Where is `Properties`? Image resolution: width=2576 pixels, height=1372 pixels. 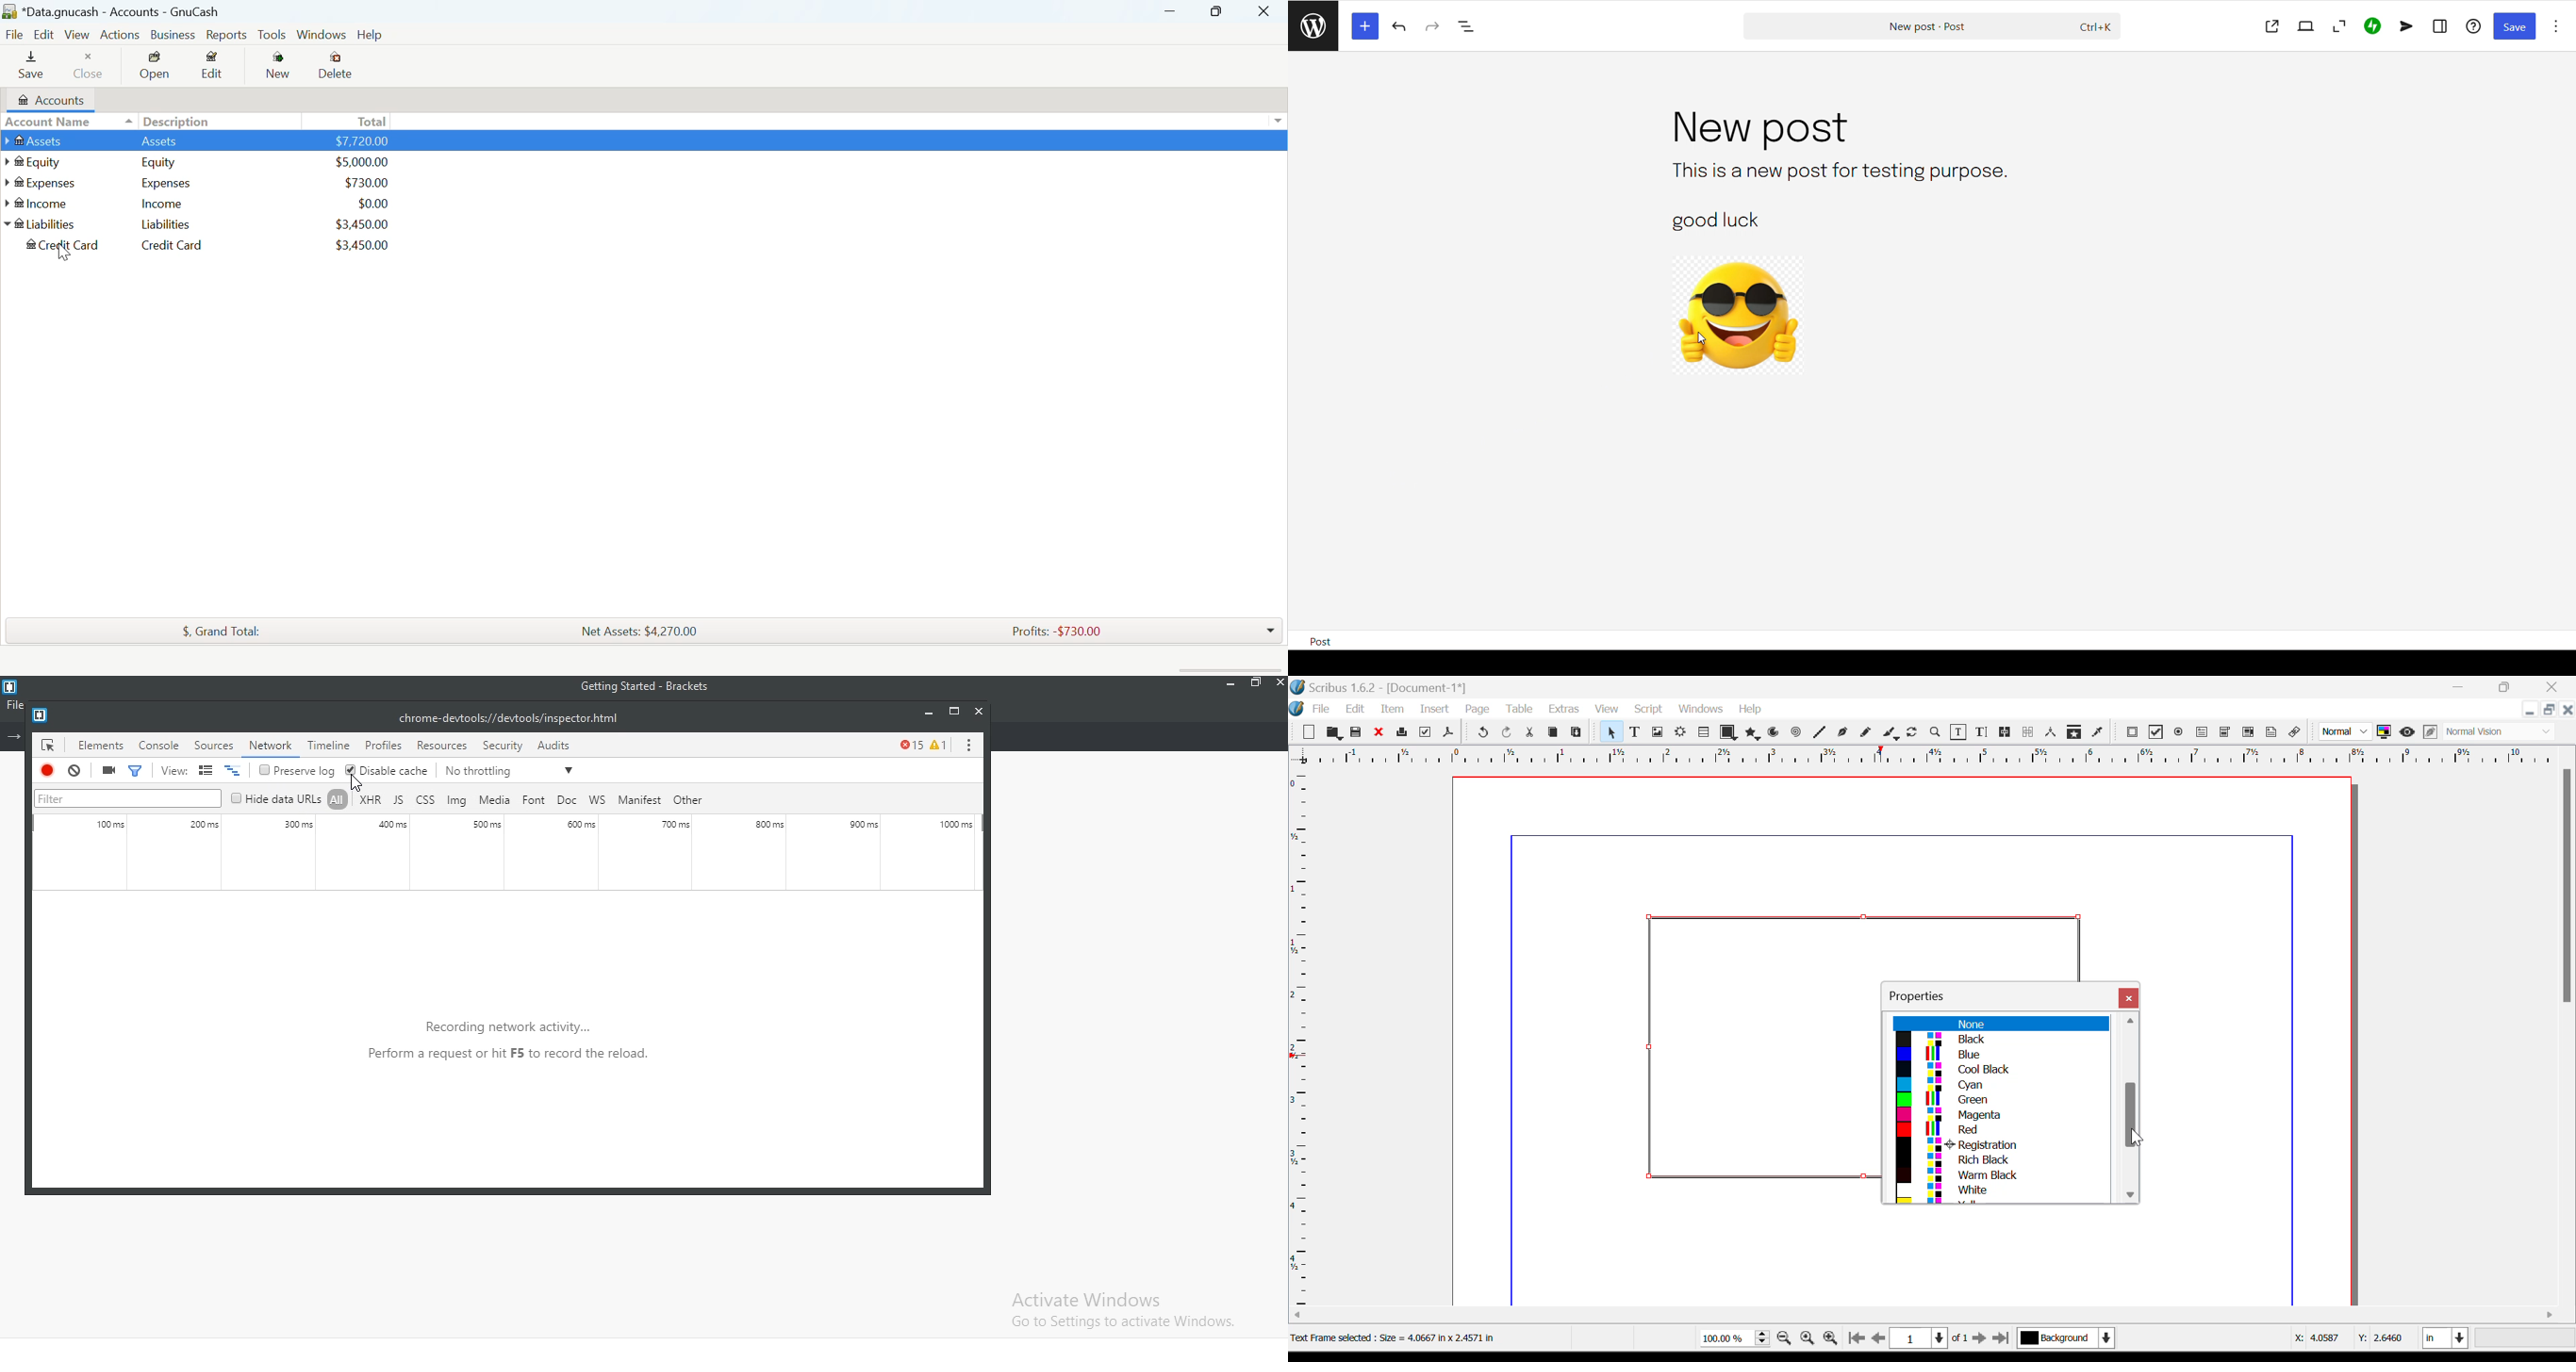
Properties is located at coordinates (1925, 994).